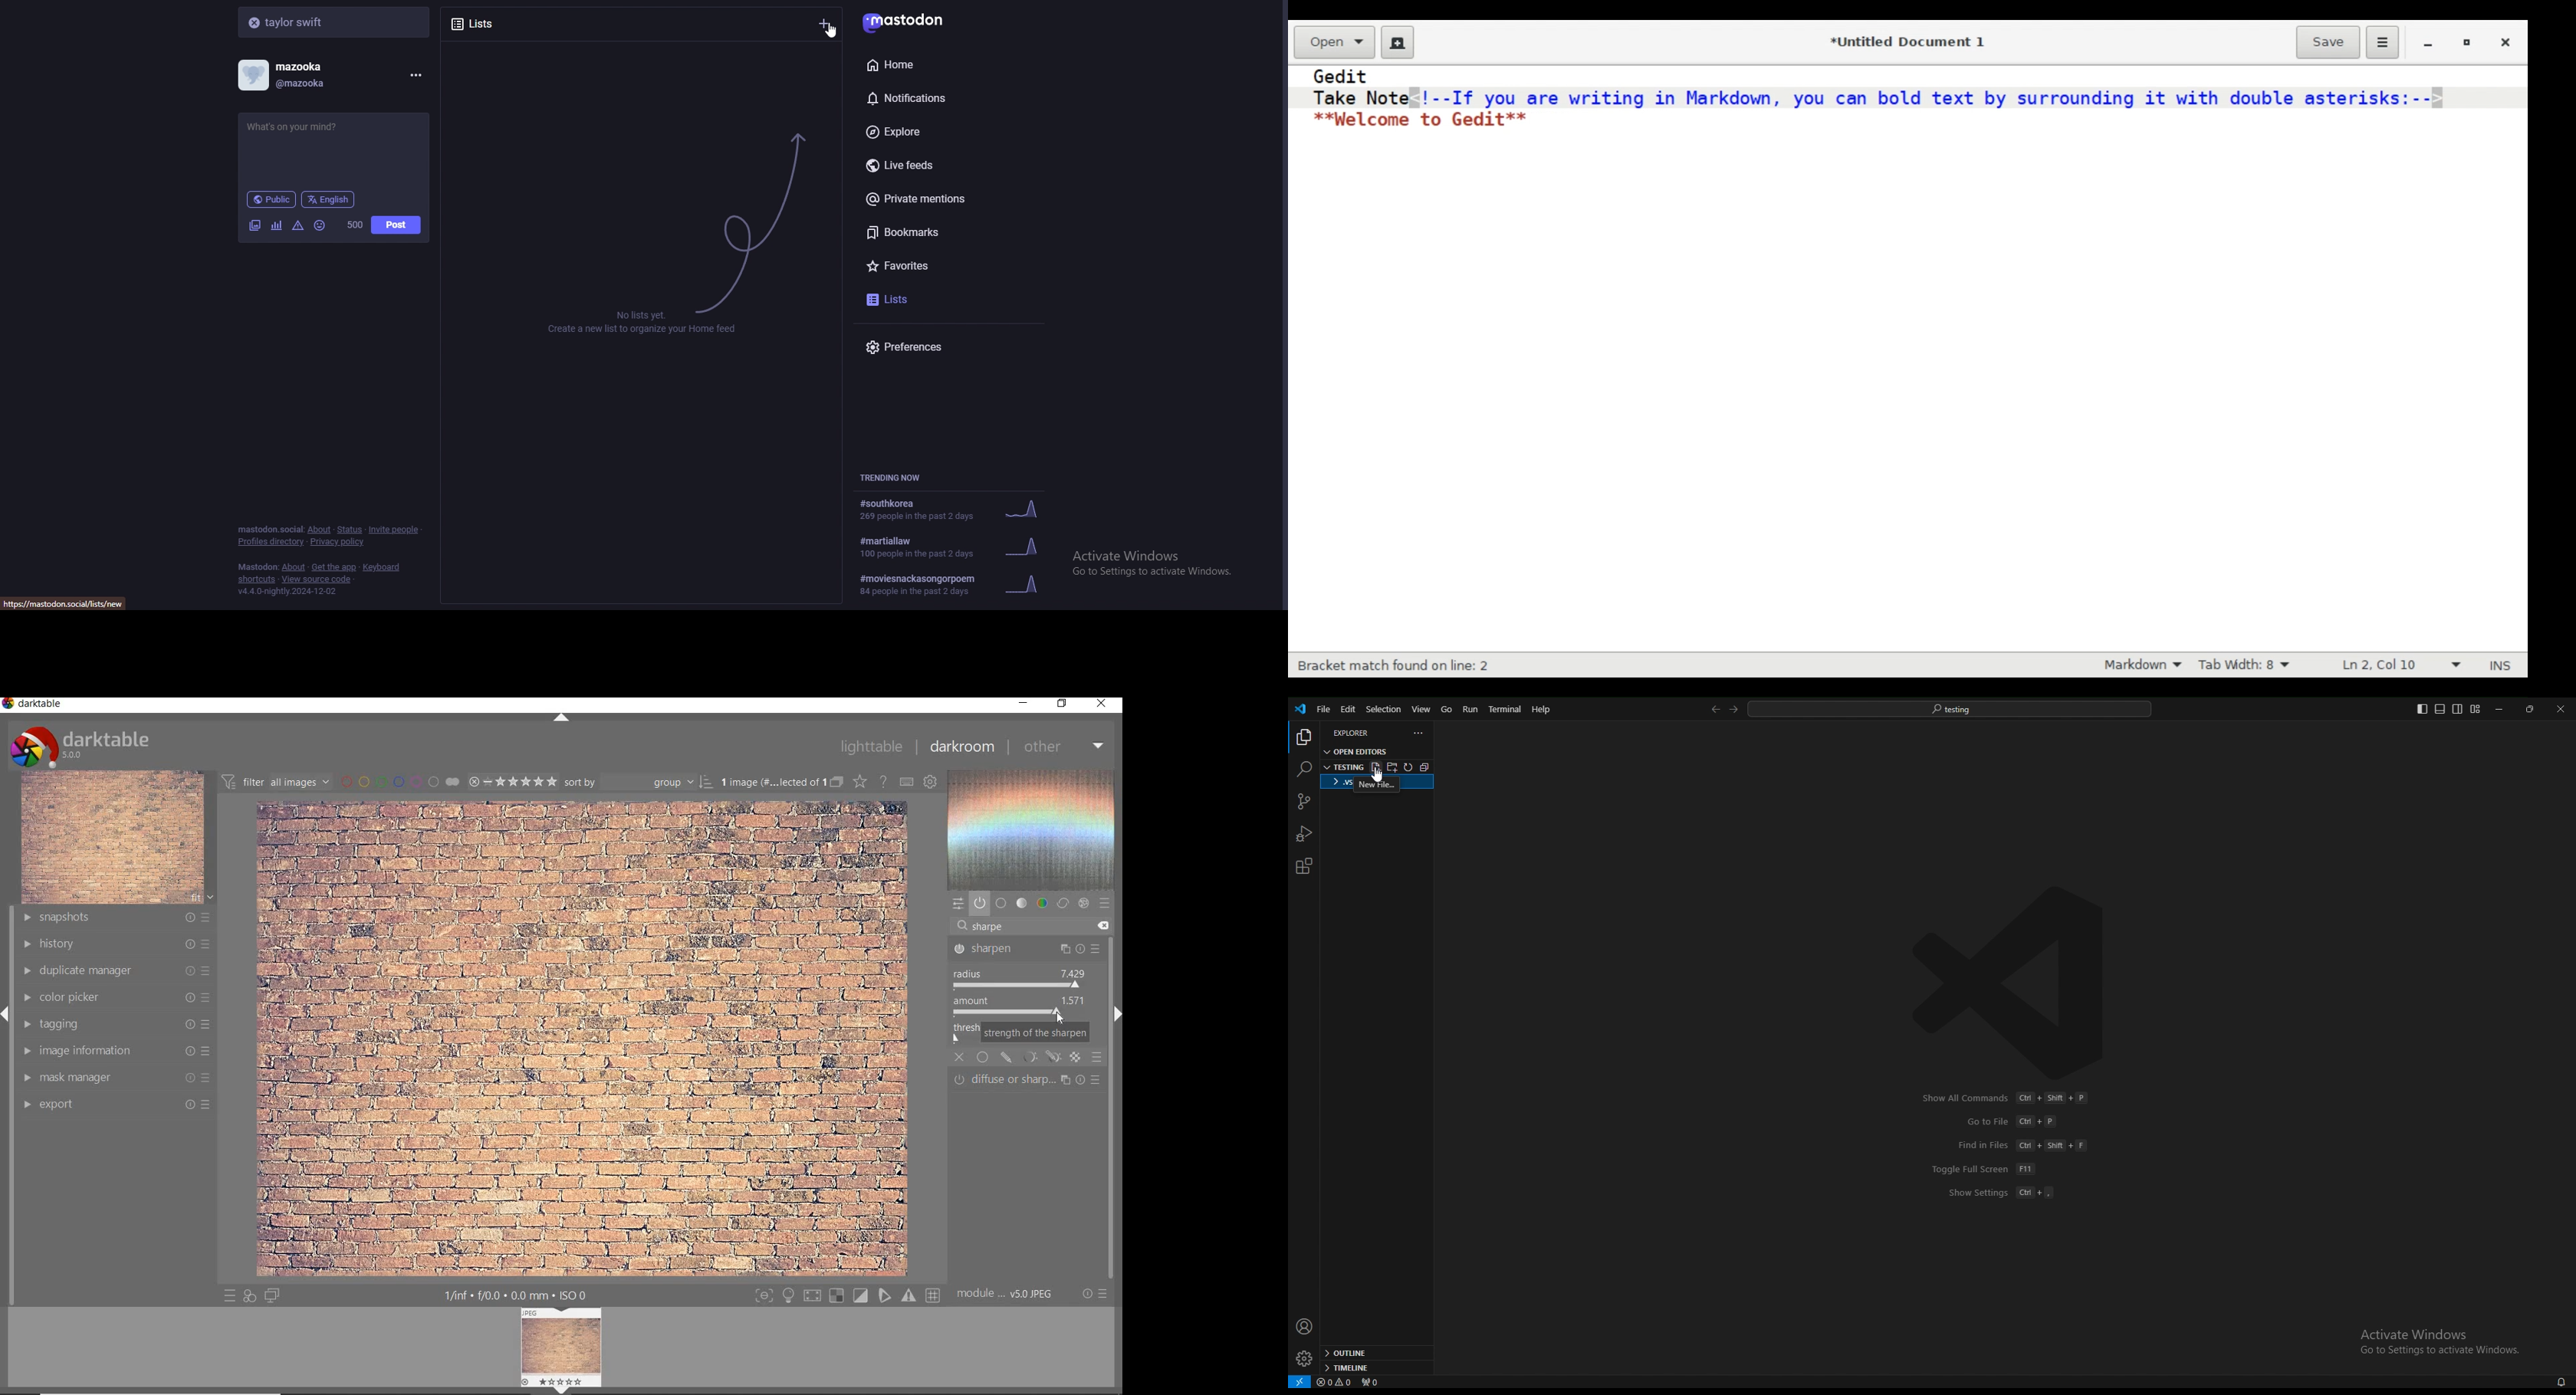 The height and width of the screenshot is (1400, 2576). I want to click on source code, so click(1303, 802).